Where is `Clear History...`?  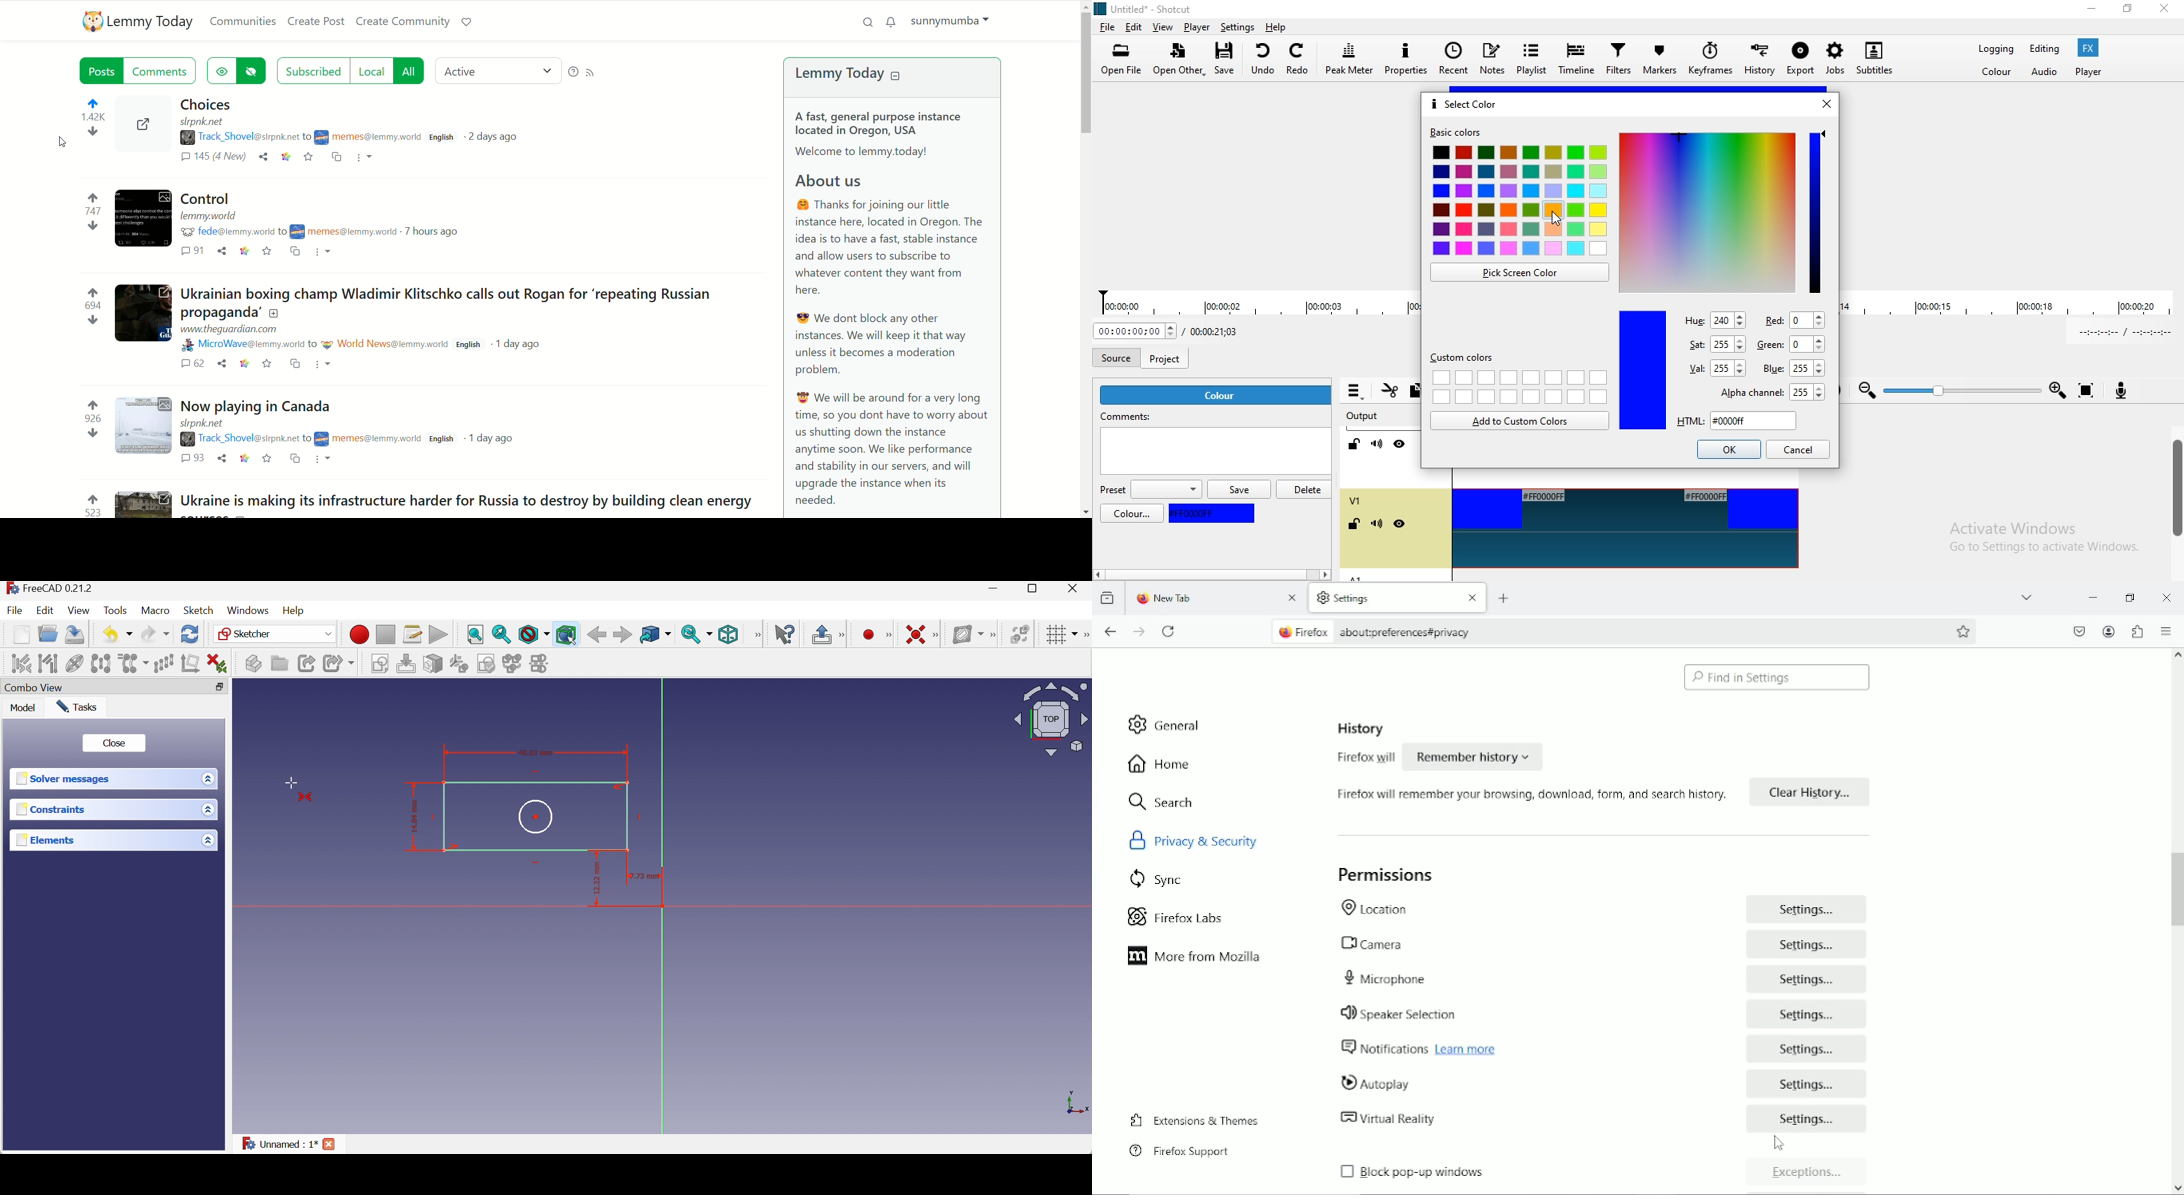
Clear History... is located at coordinates (1810, 791).